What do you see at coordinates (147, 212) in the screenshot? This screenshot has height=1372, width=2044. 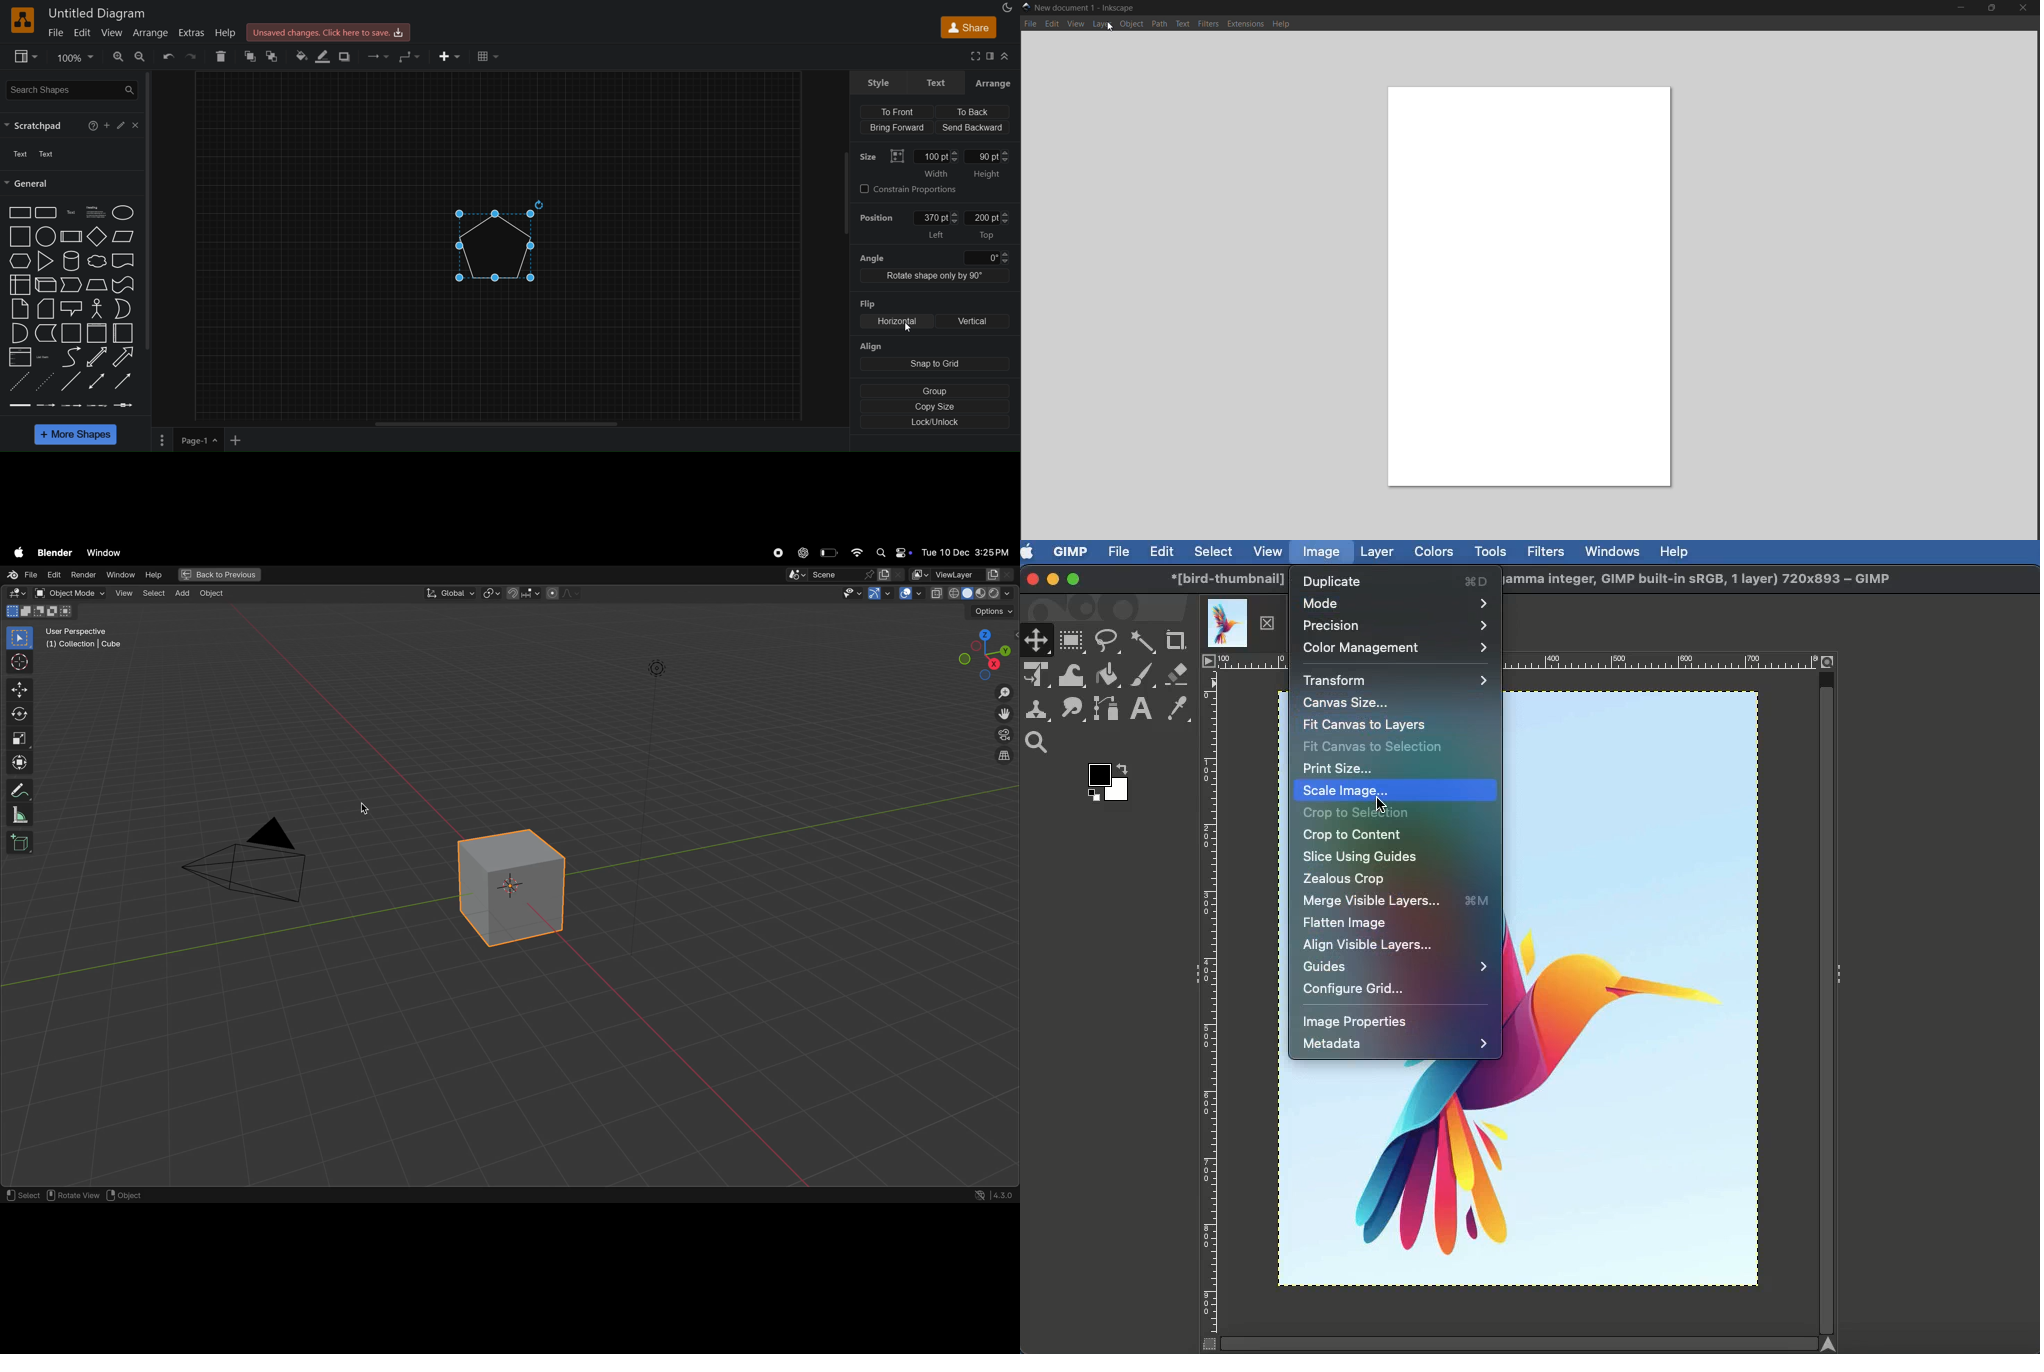 I see `vertical scroll bar` at bounding box center [147, 212].